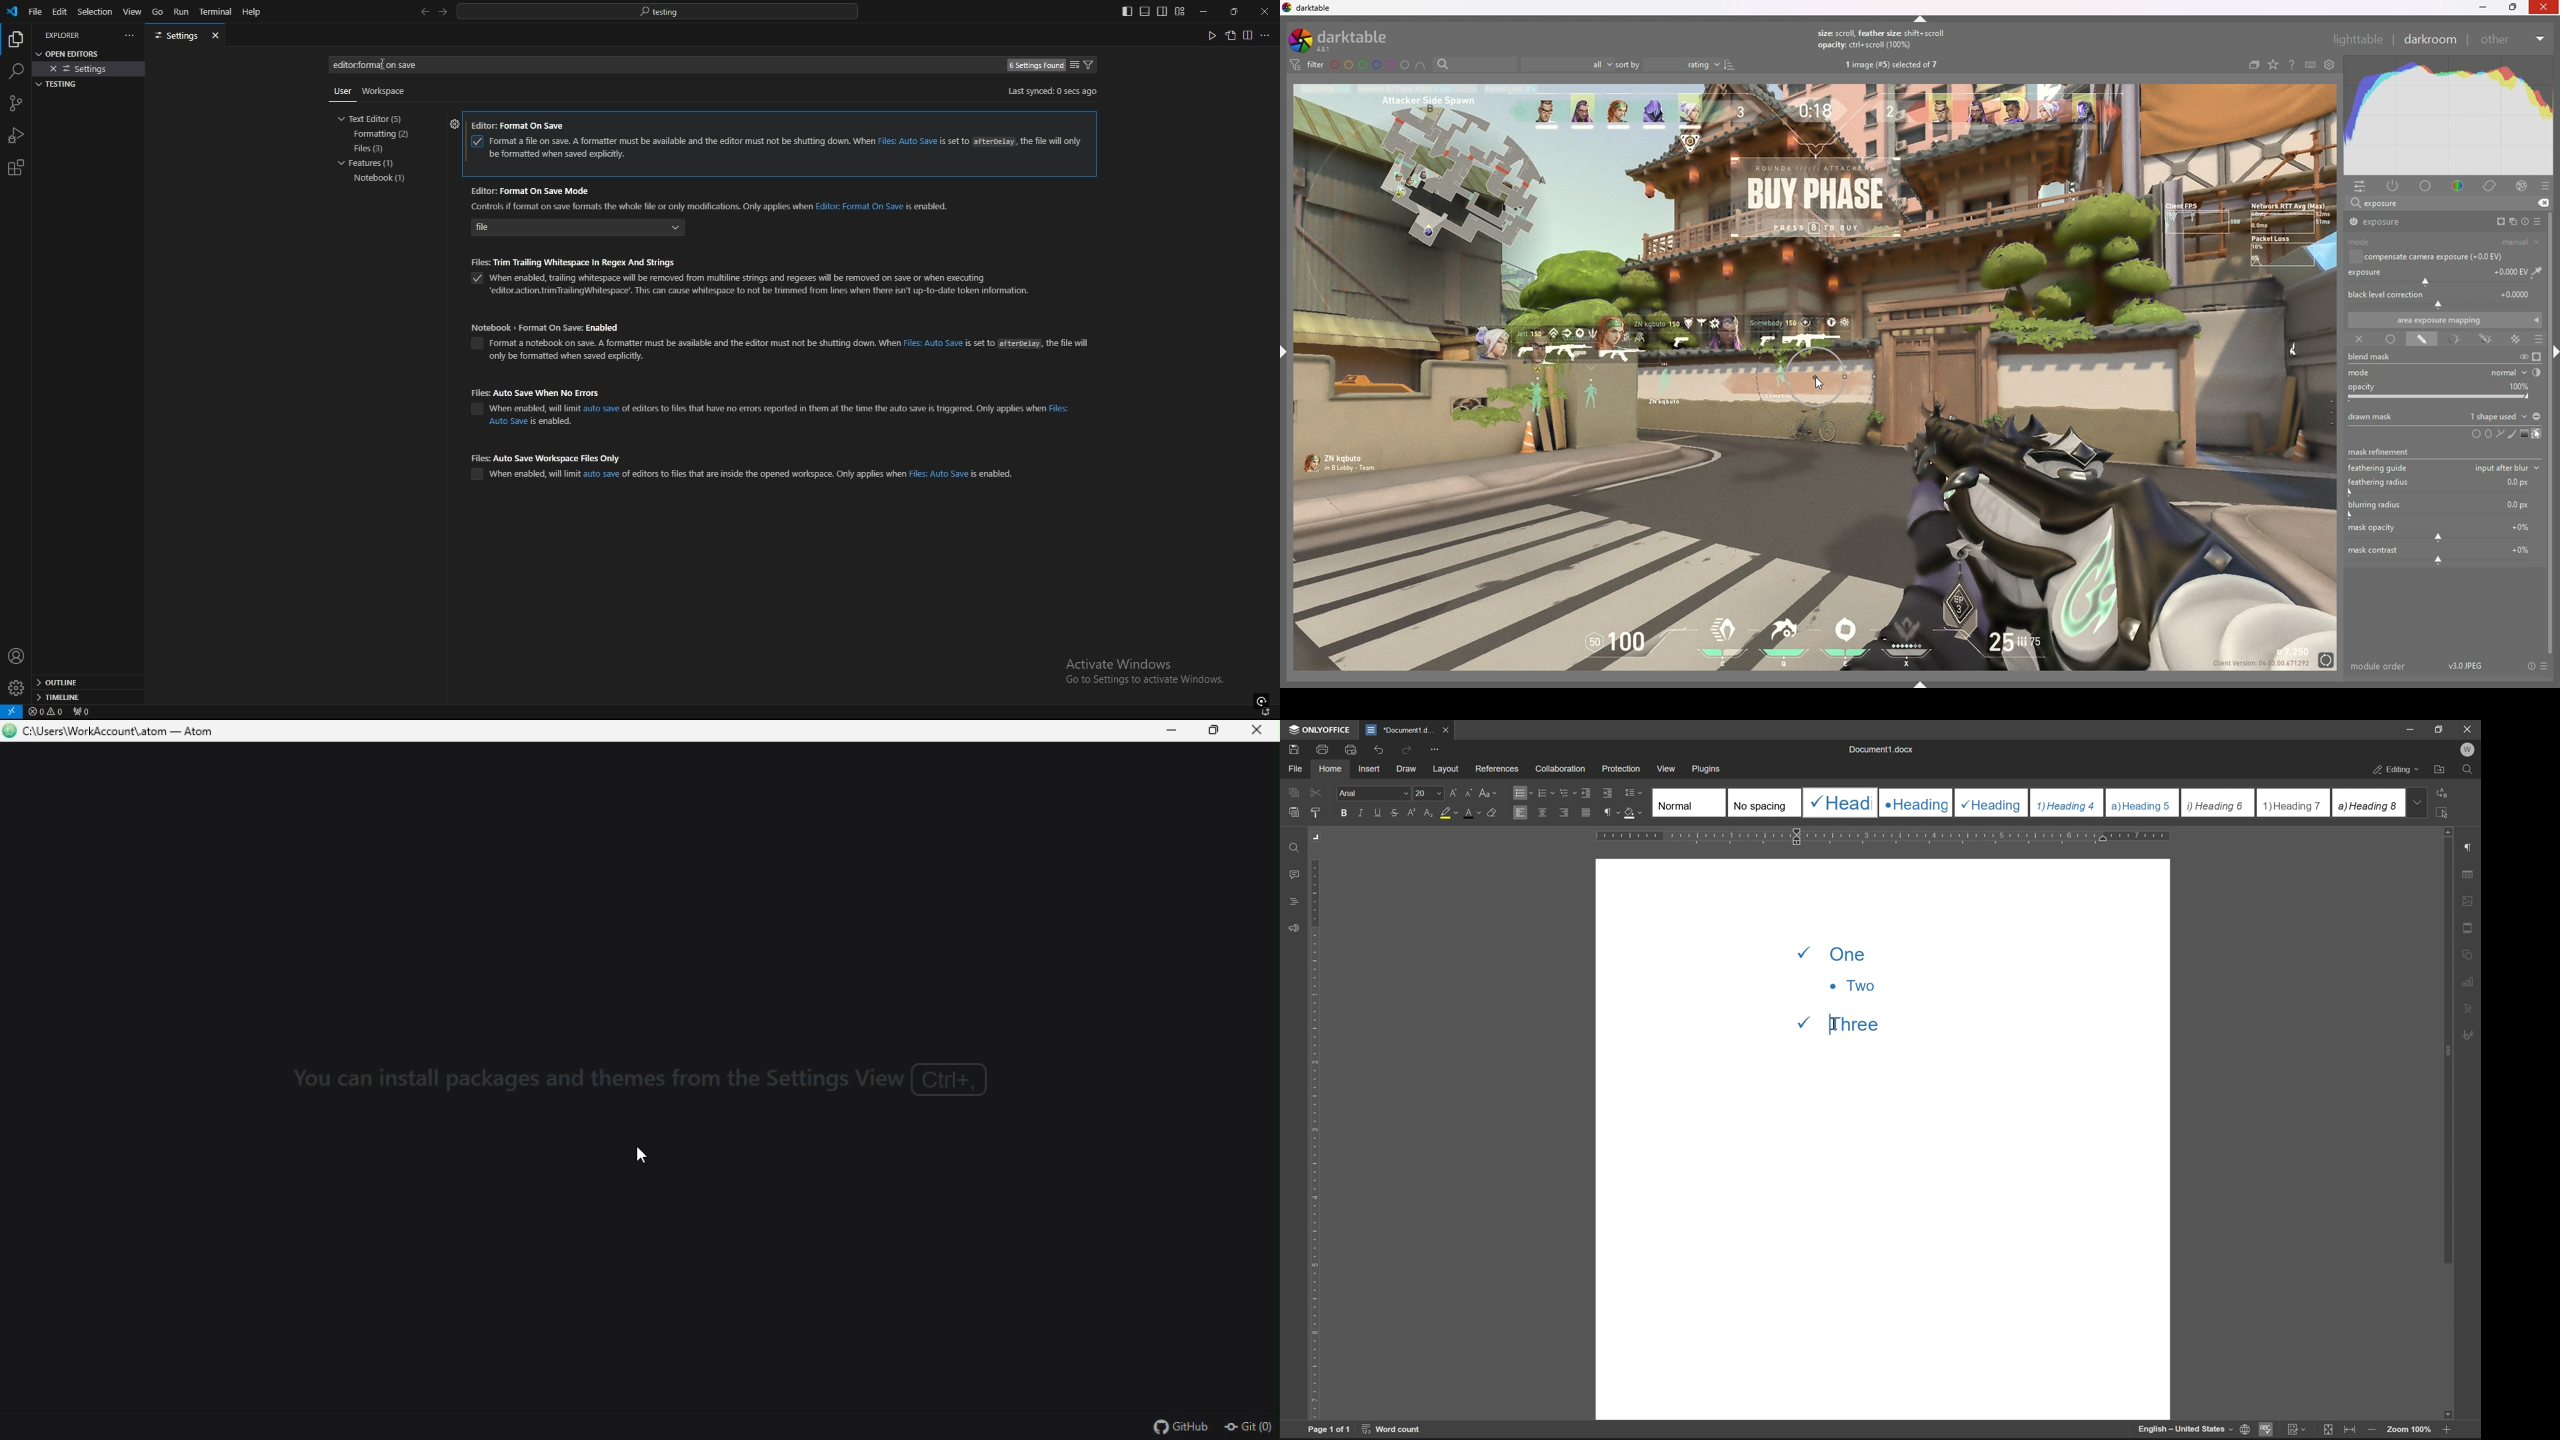  I want to click on fit to slide, so click(2328, 1430).